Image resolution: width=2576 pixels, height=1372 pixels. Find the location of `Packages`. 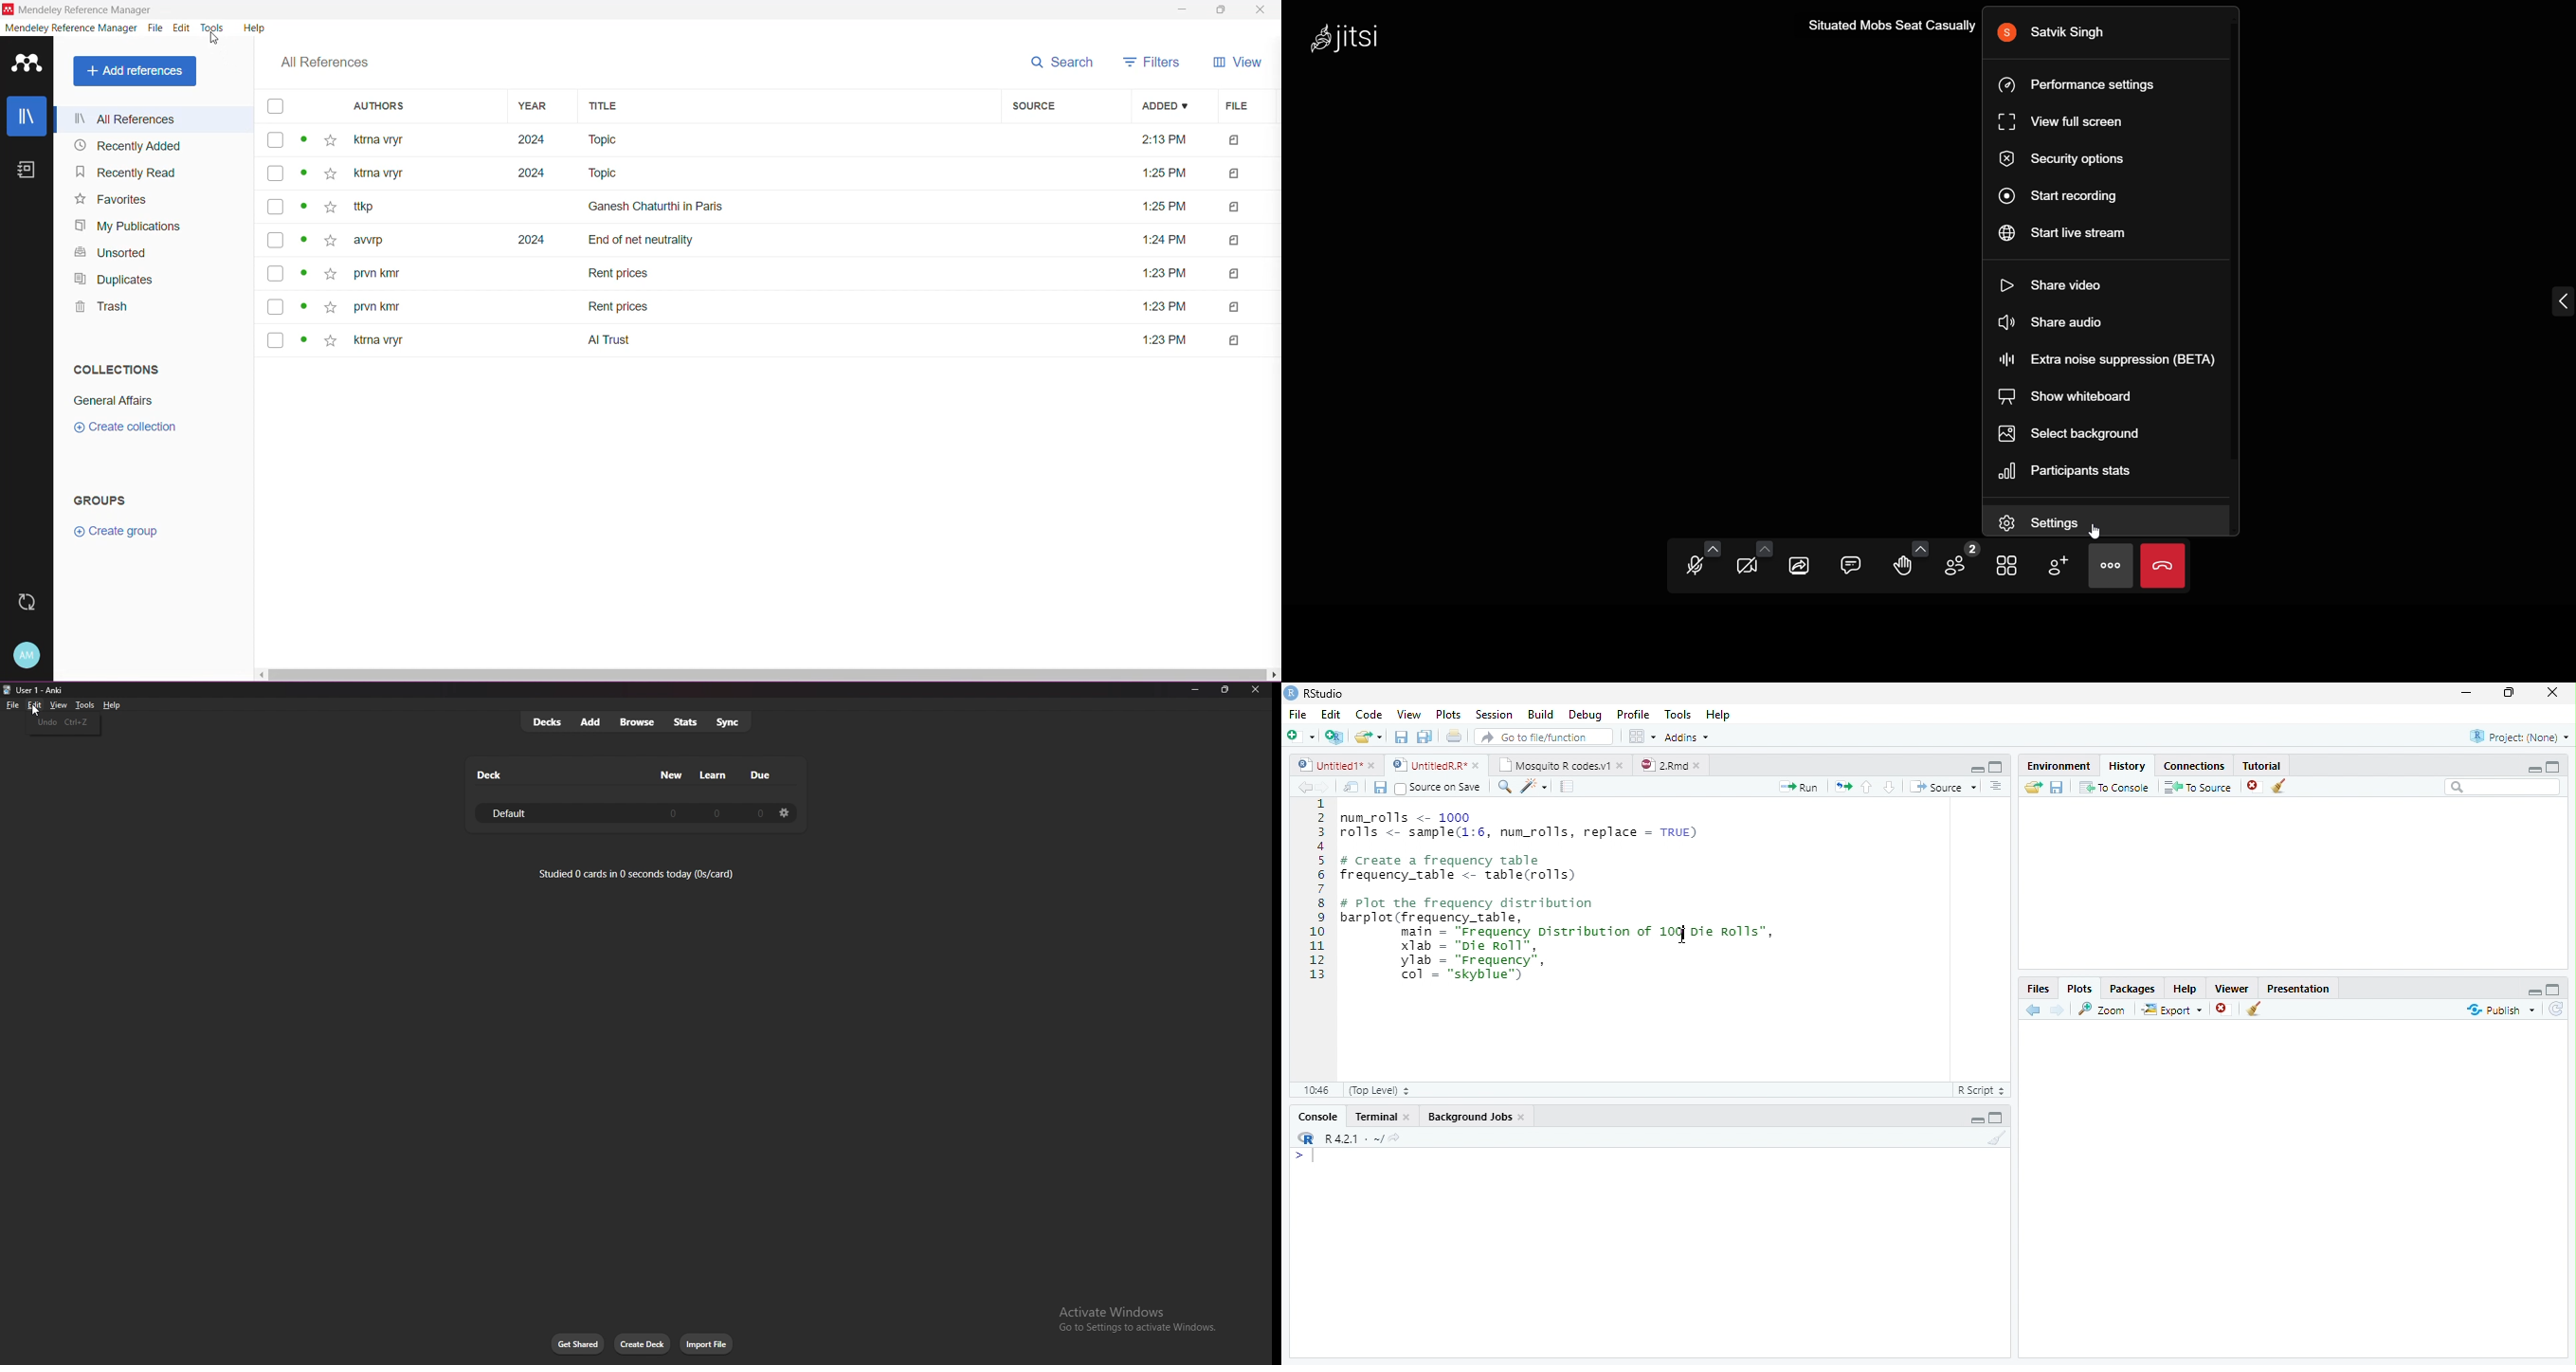

Packages is located at coordinates (2133, 988).